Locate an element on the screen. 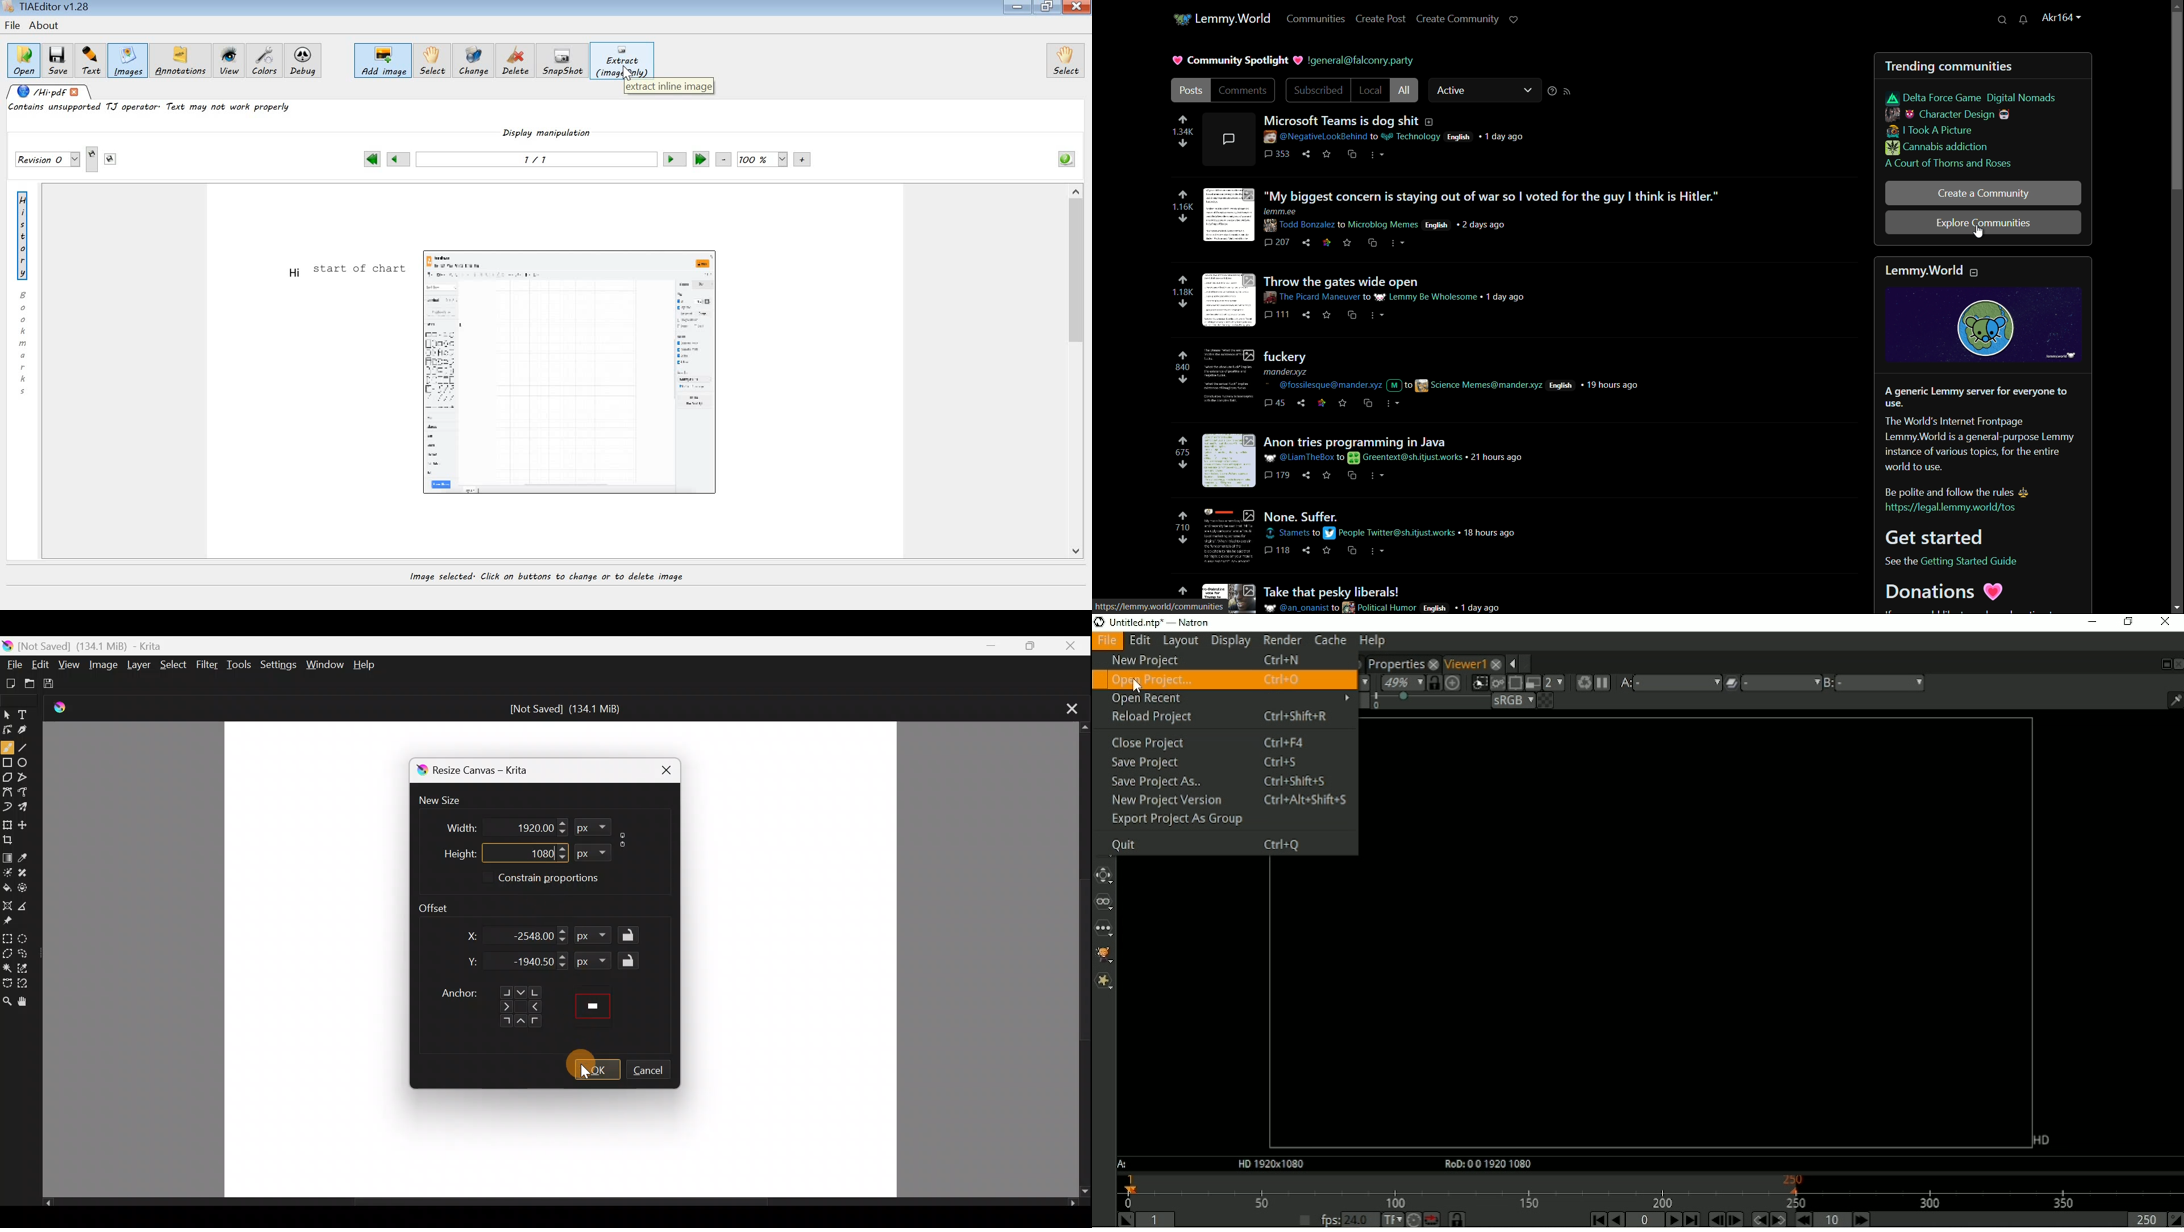 The width and height of the screenshot is (2184, 1232). number of votes is located at coordinates (1182, 528).